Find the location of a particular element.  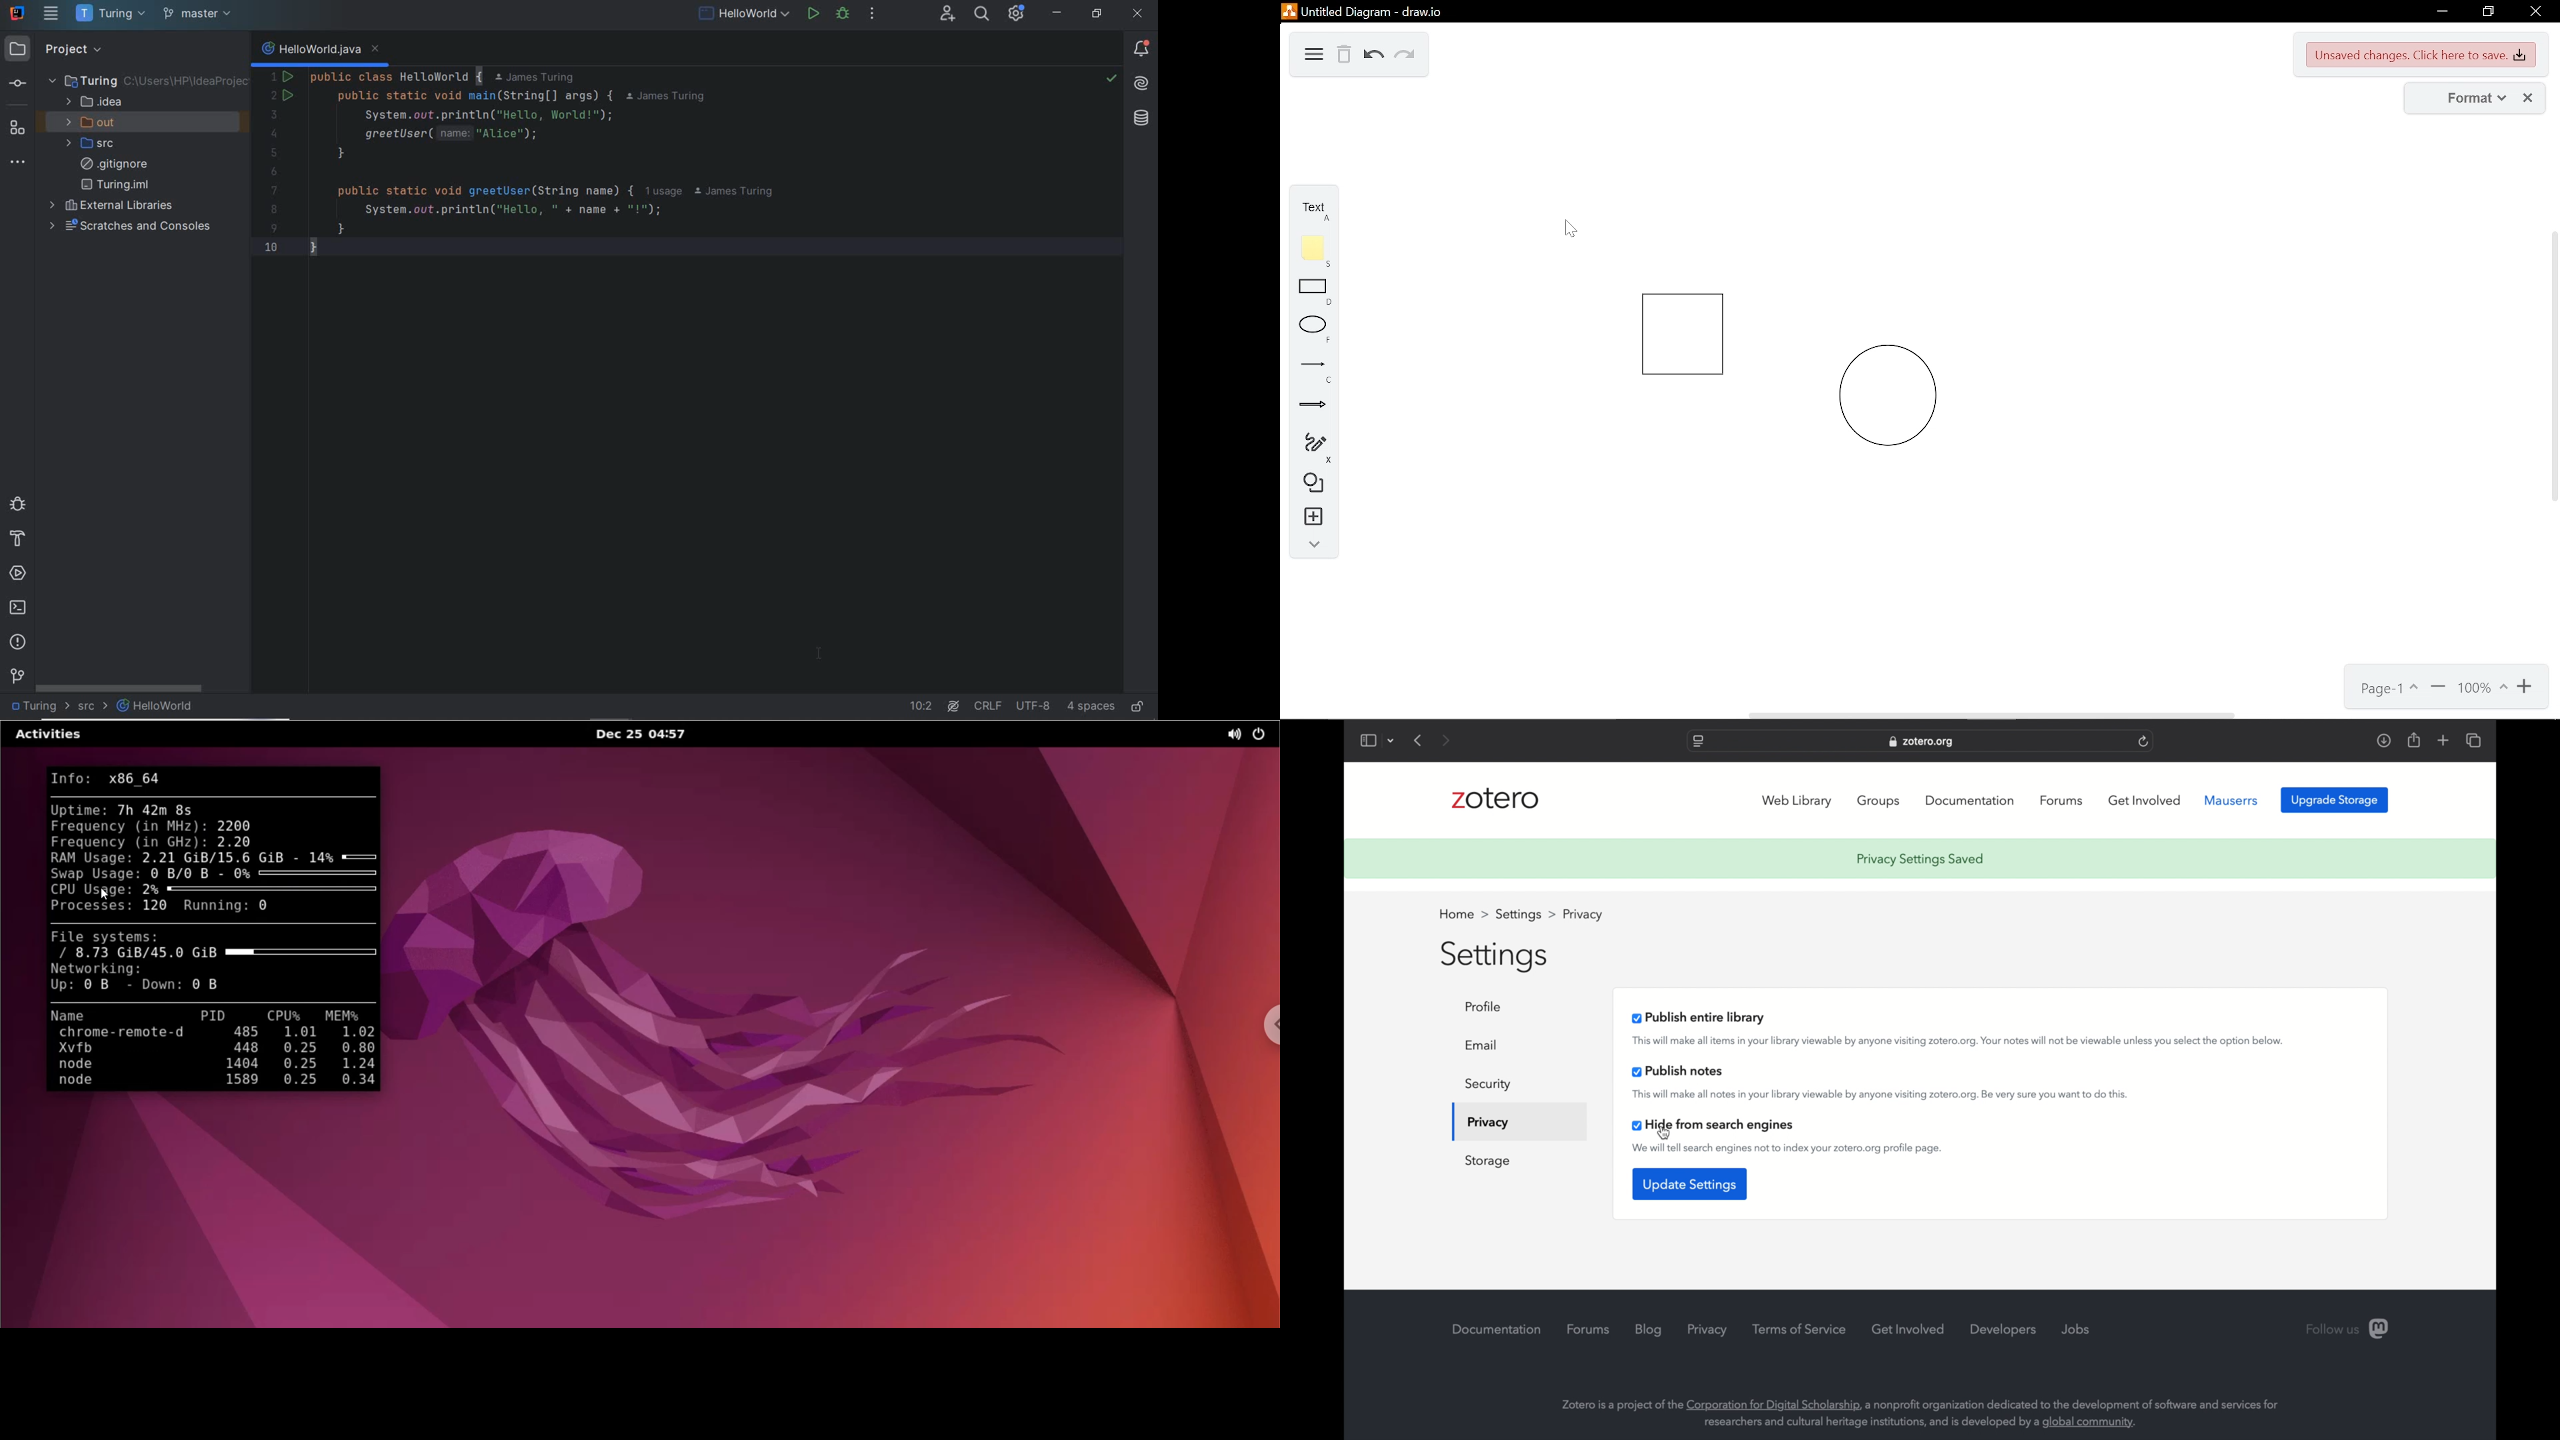

freehand is located at coordinates (1309, 446).